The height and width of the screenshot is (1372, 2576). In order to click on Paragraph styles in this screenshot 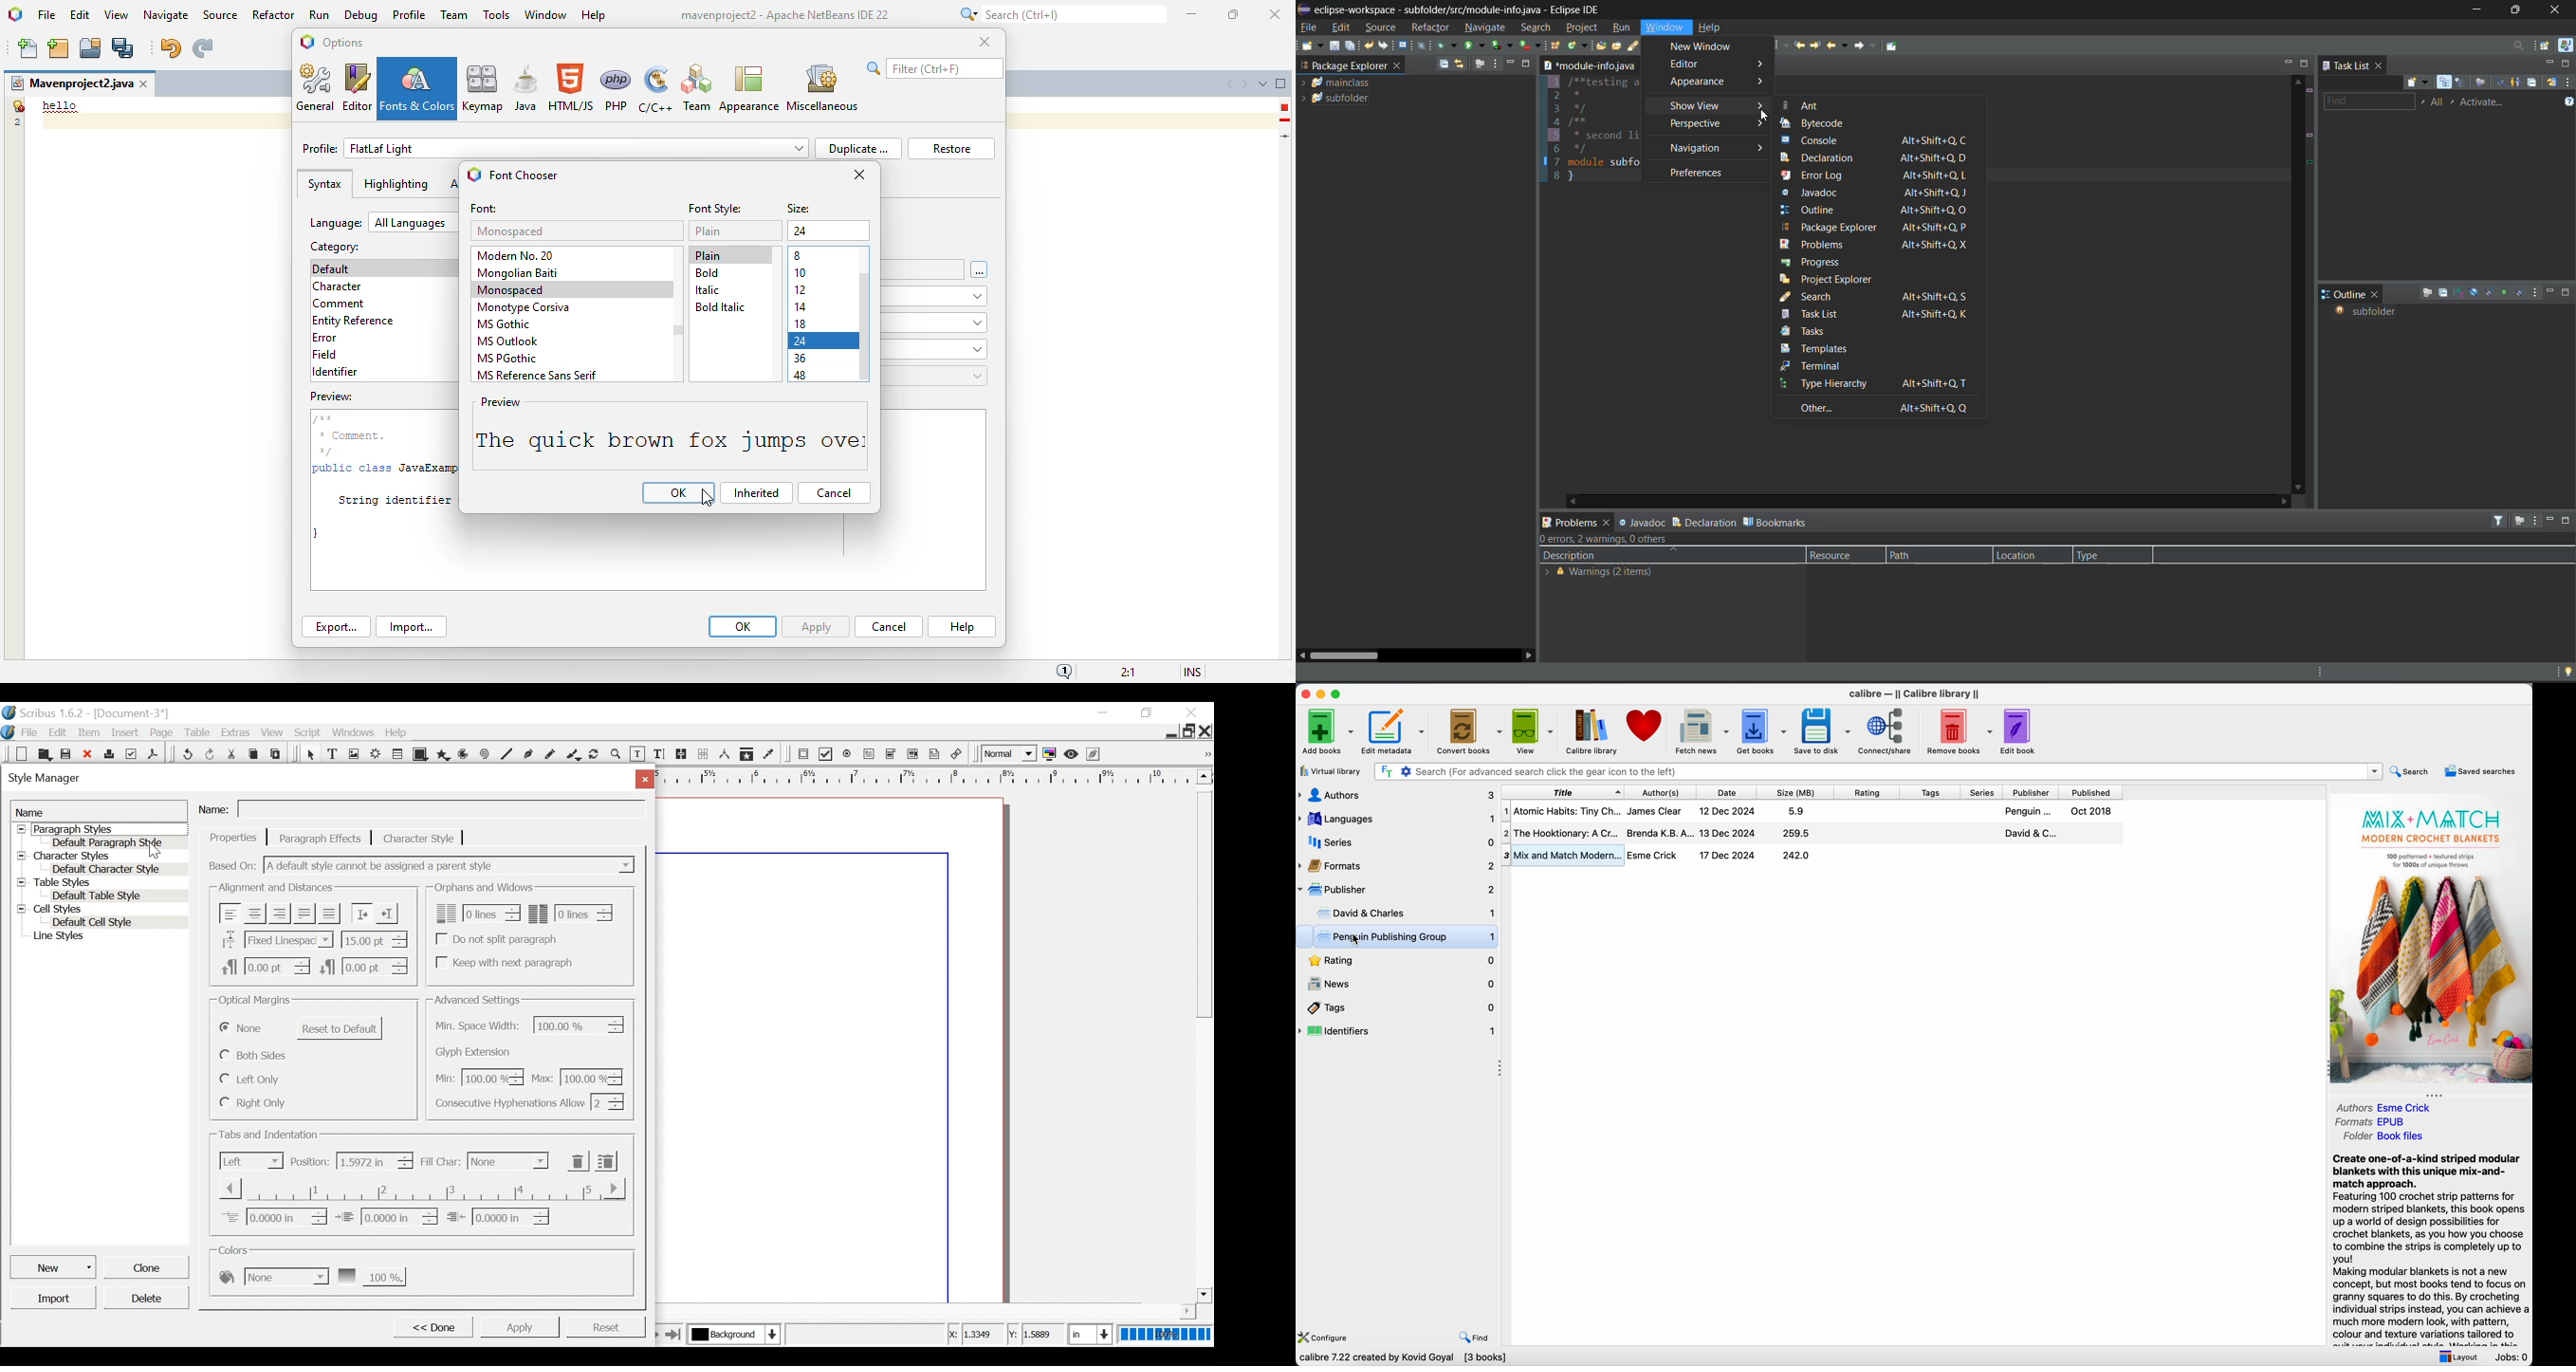, I will do `click(101, 829)`.